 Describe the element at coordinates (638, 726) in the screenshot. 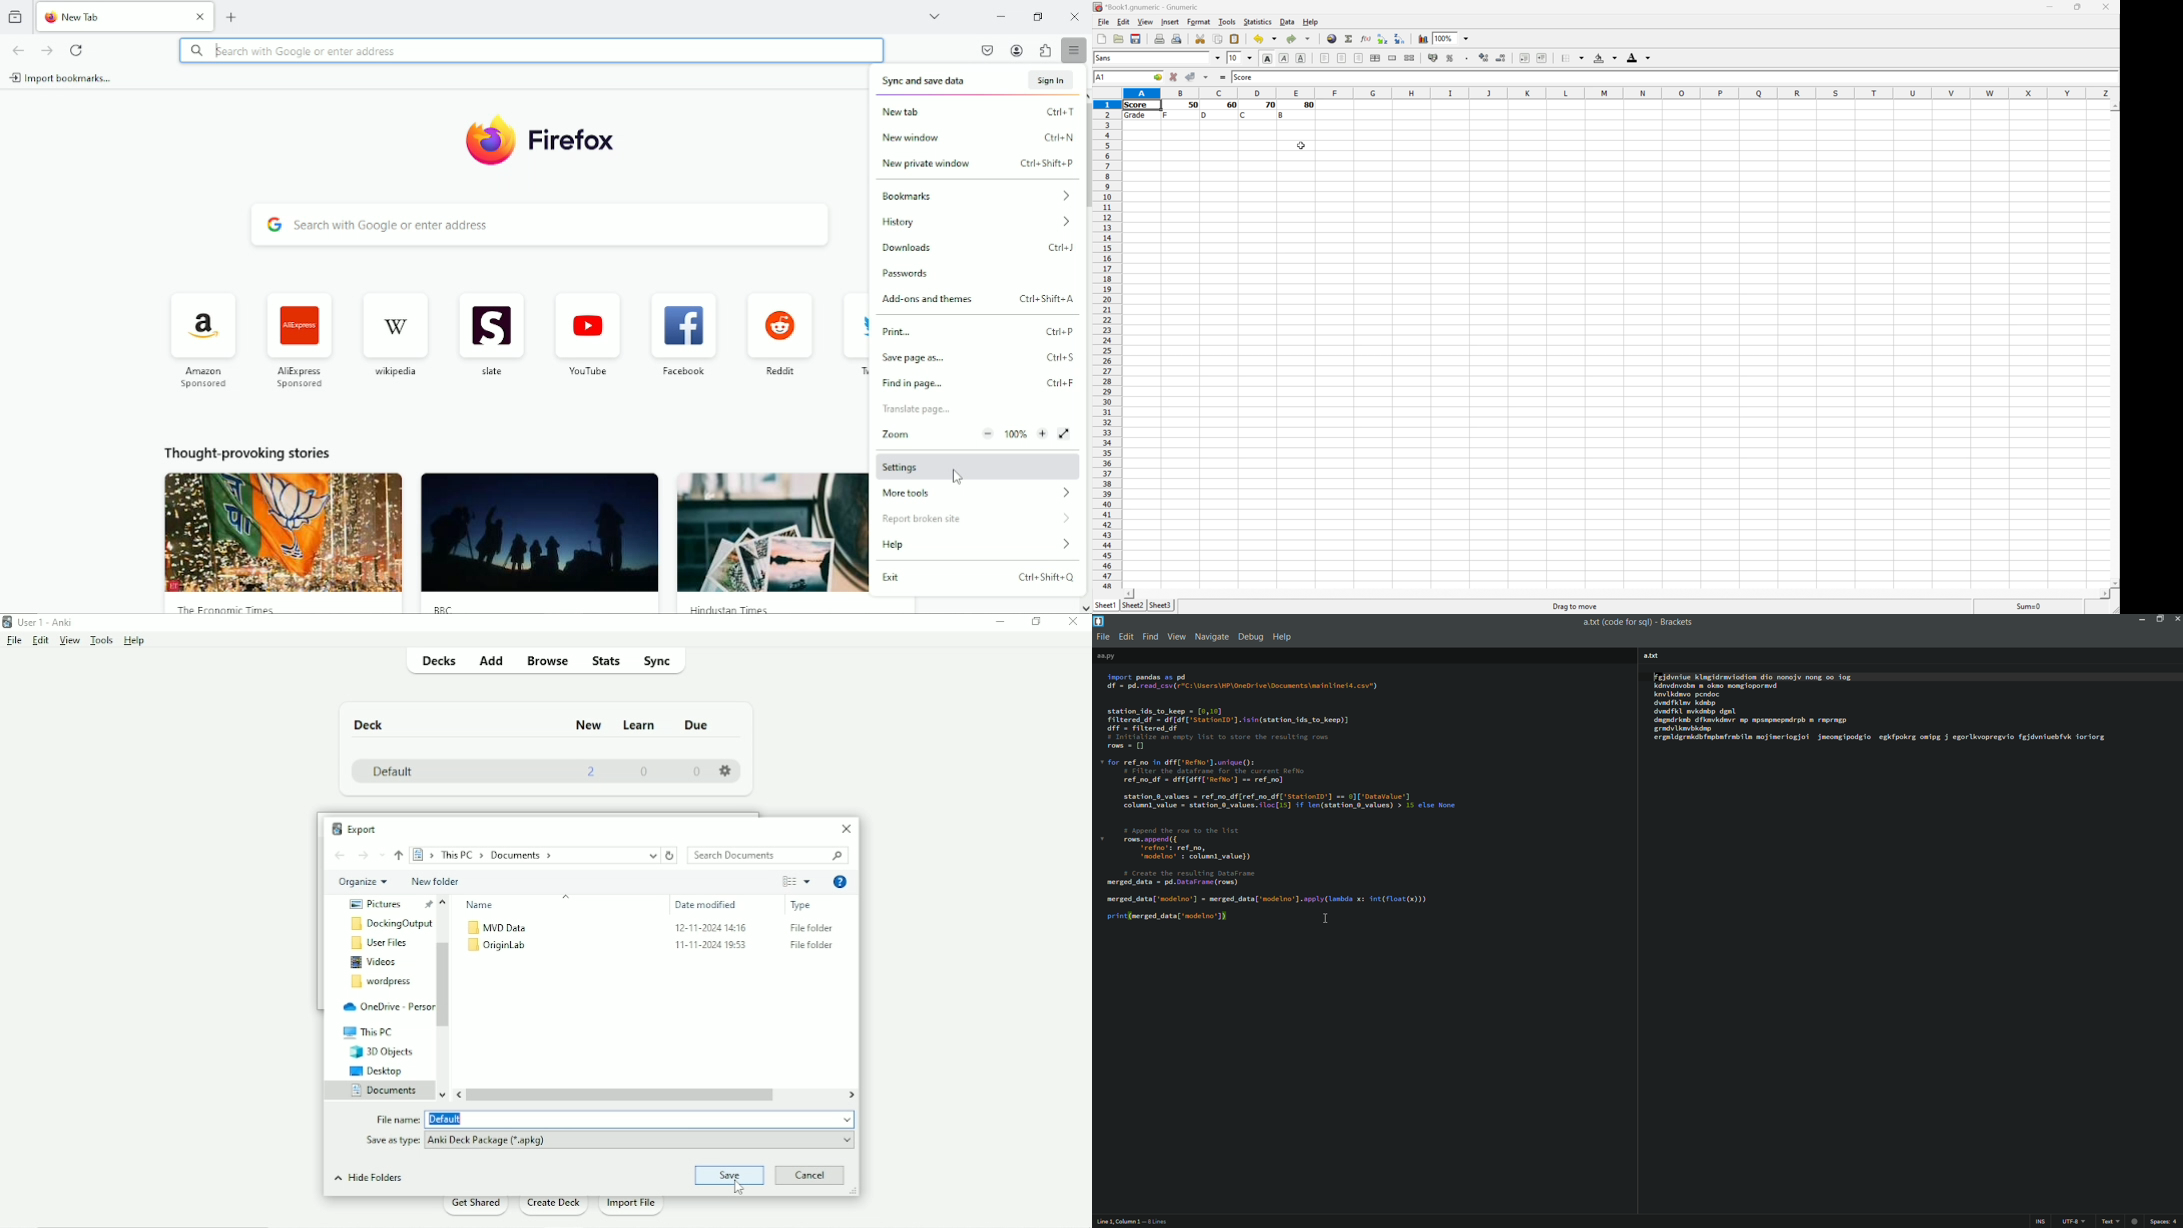

I see `Learn` at that location.